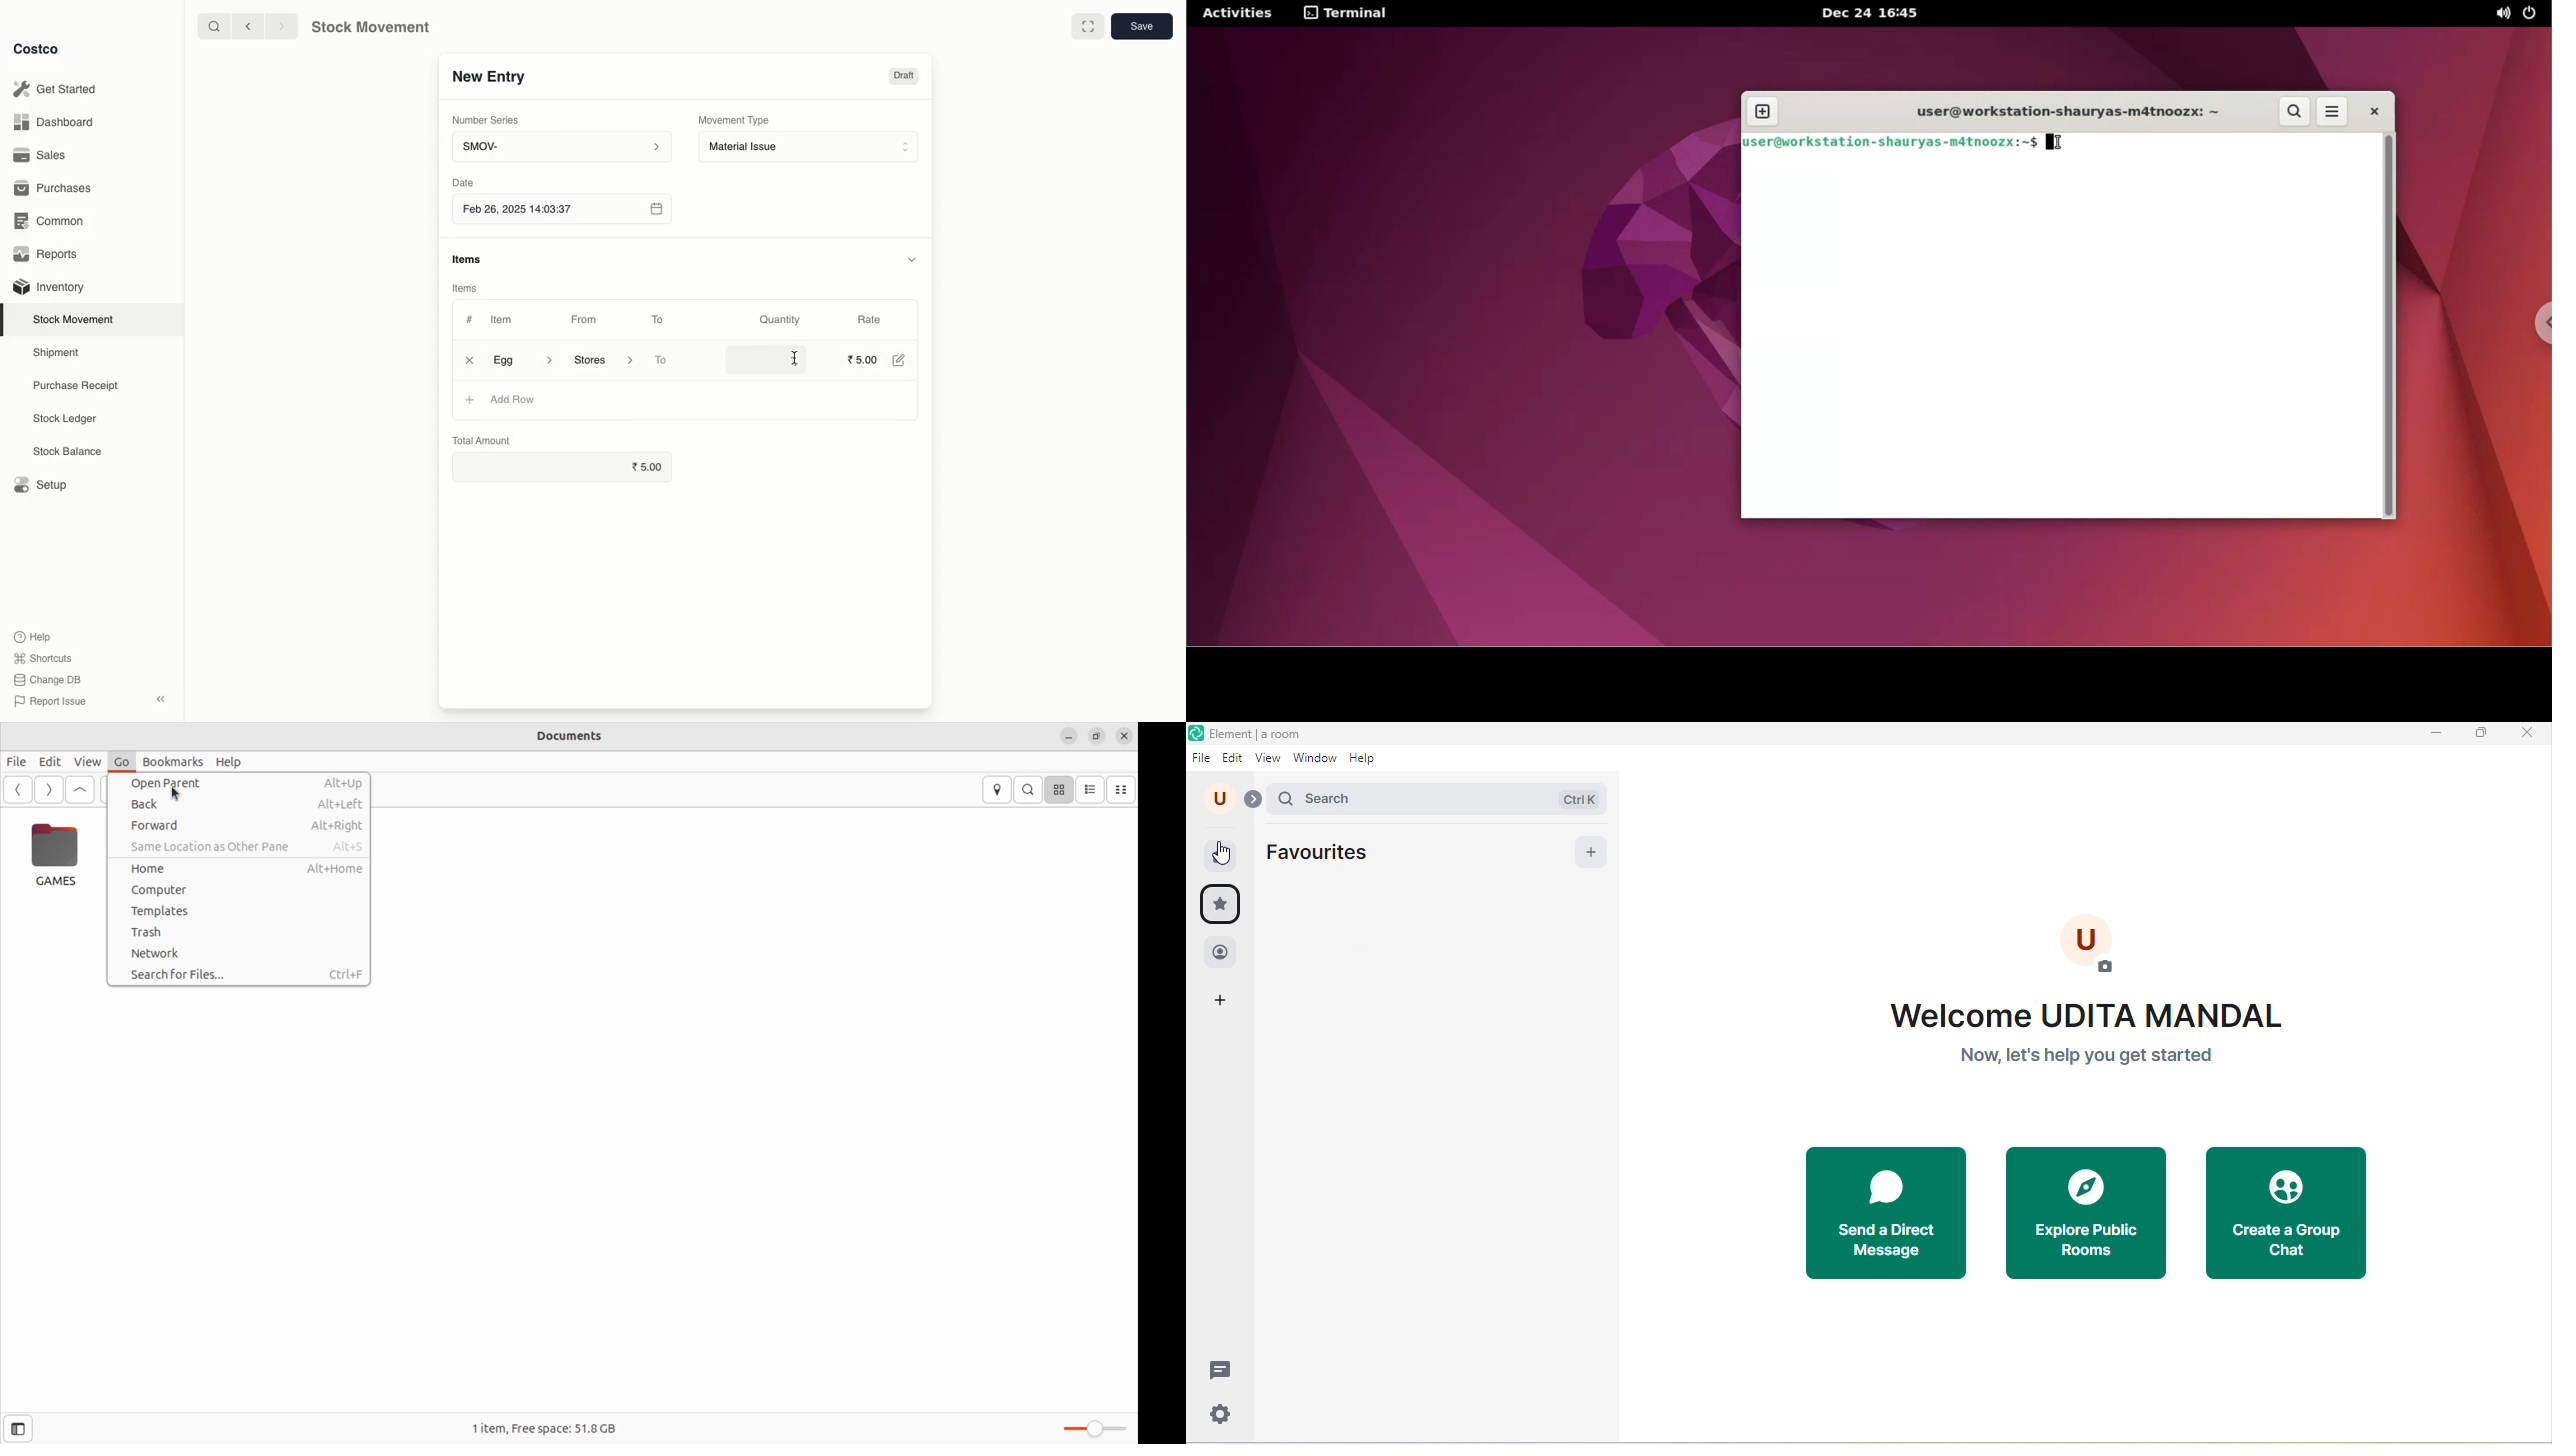 The height and width of the screenshot is (1456, 2576). I want to click on items, so click(469, 260).